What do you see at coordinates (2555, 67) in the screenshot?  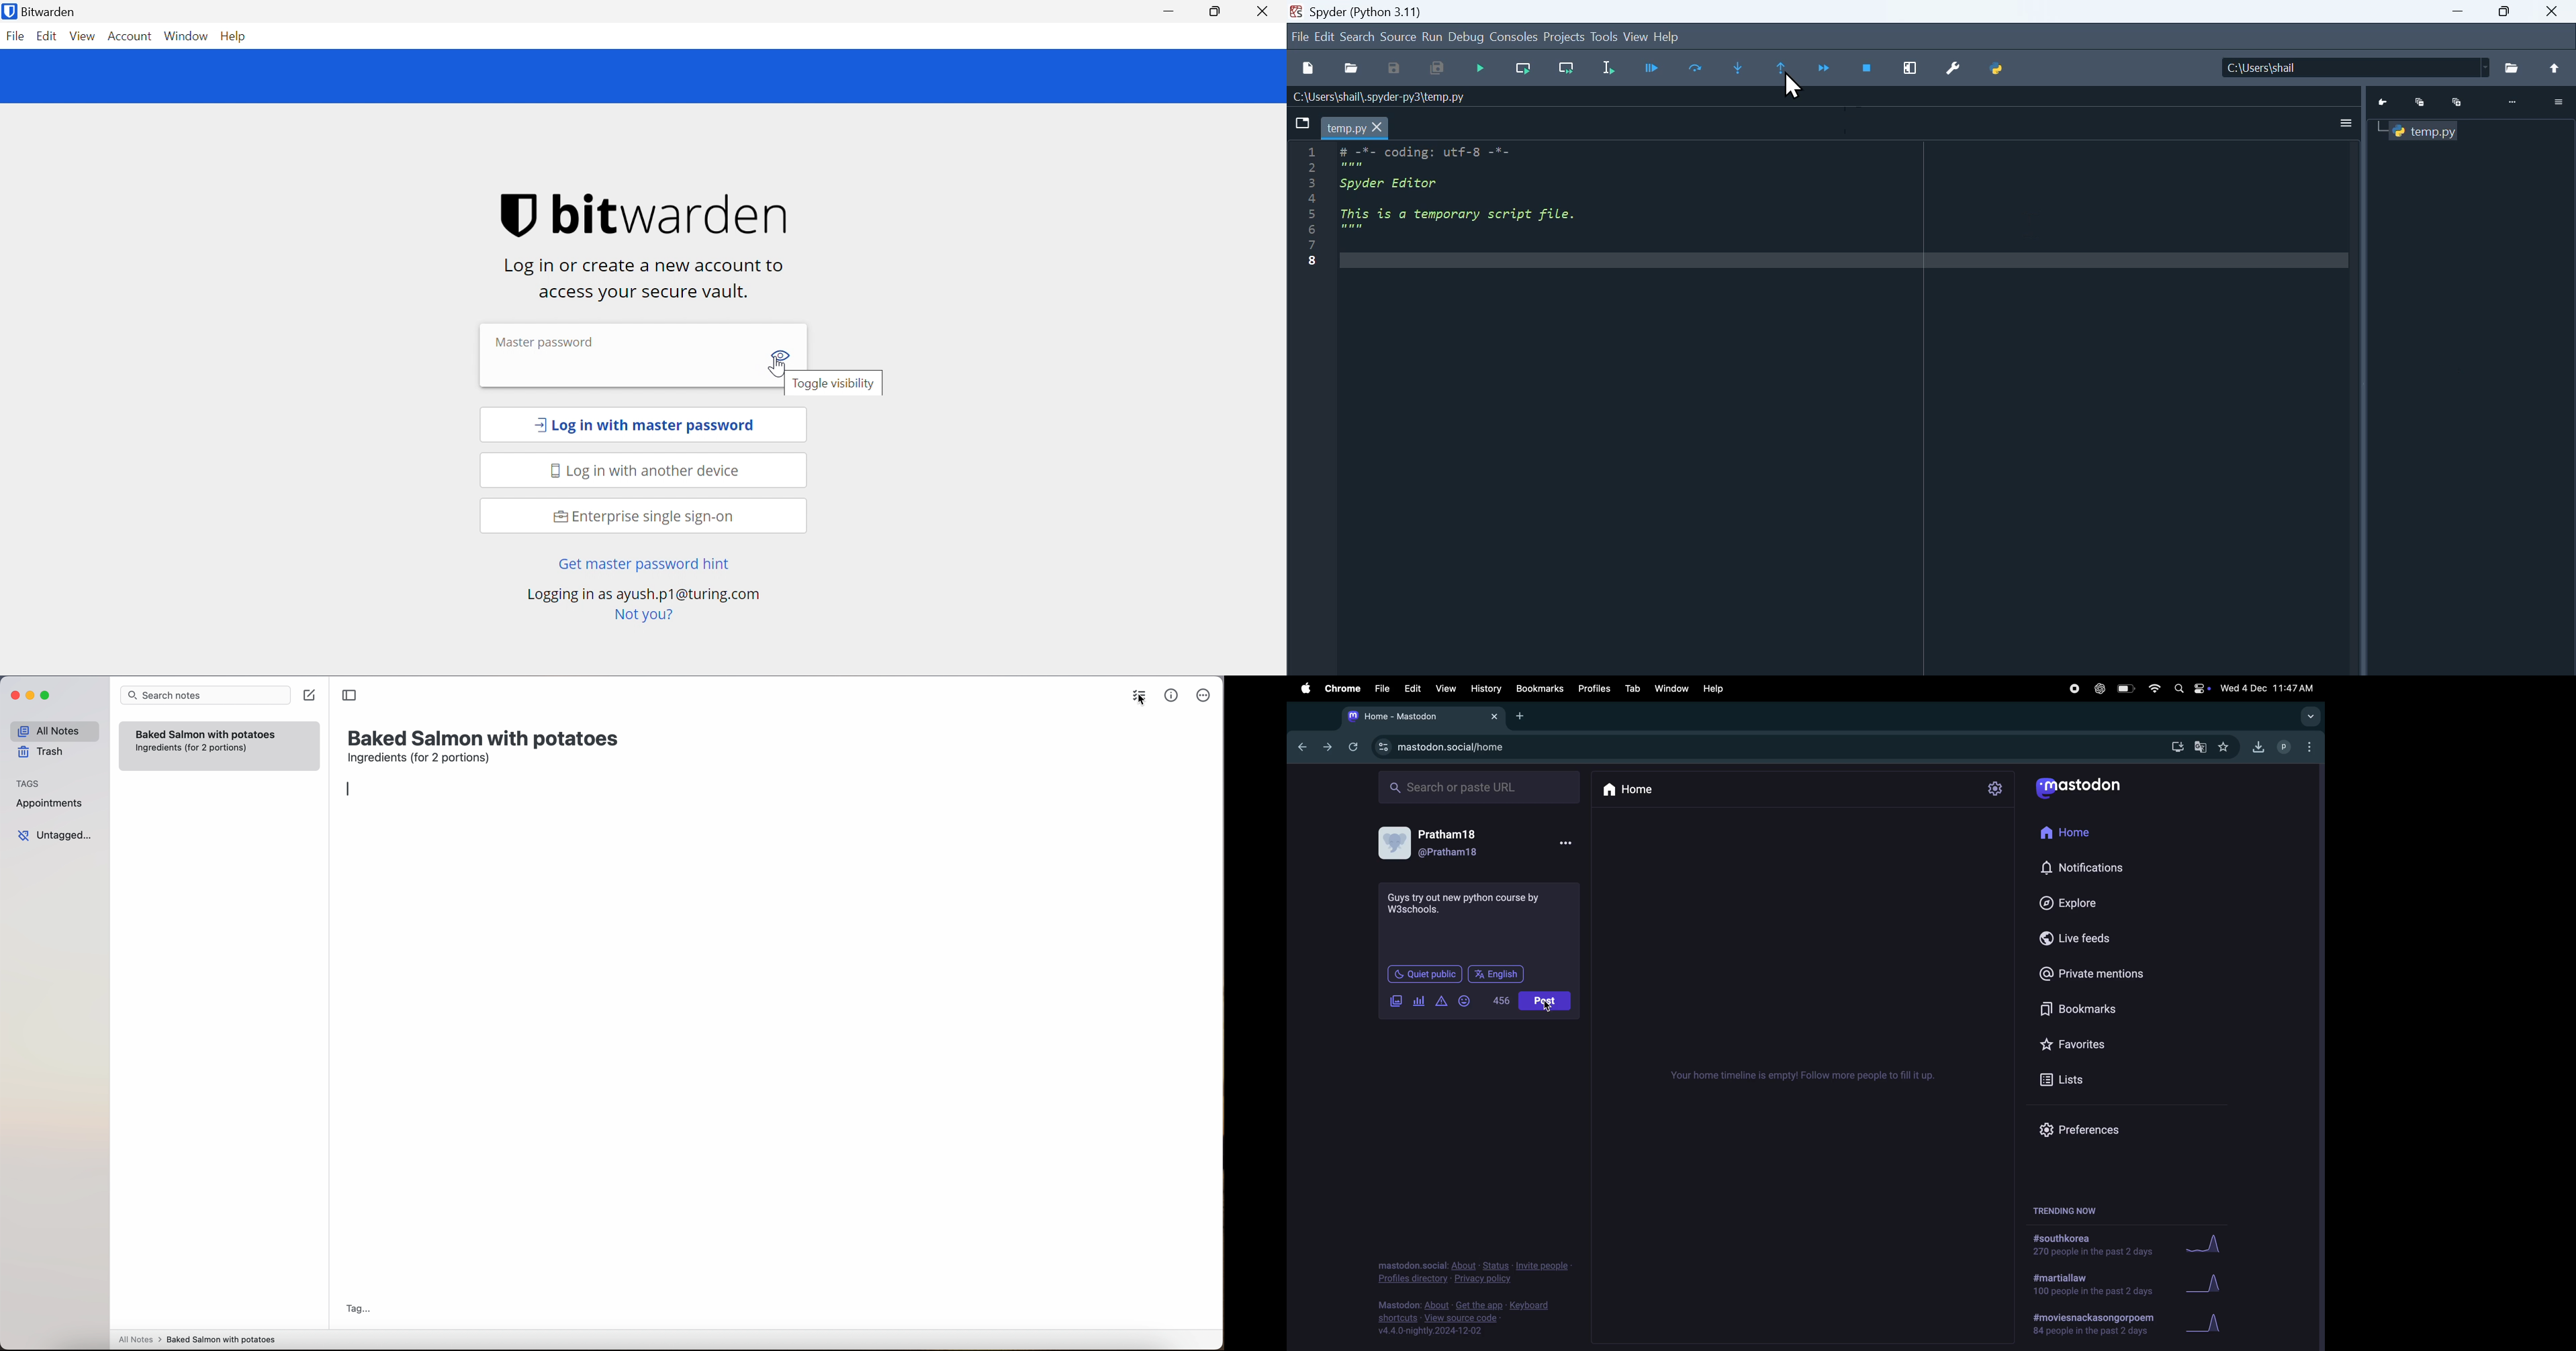 I see `Up to` at bounding box center [2555, 67].